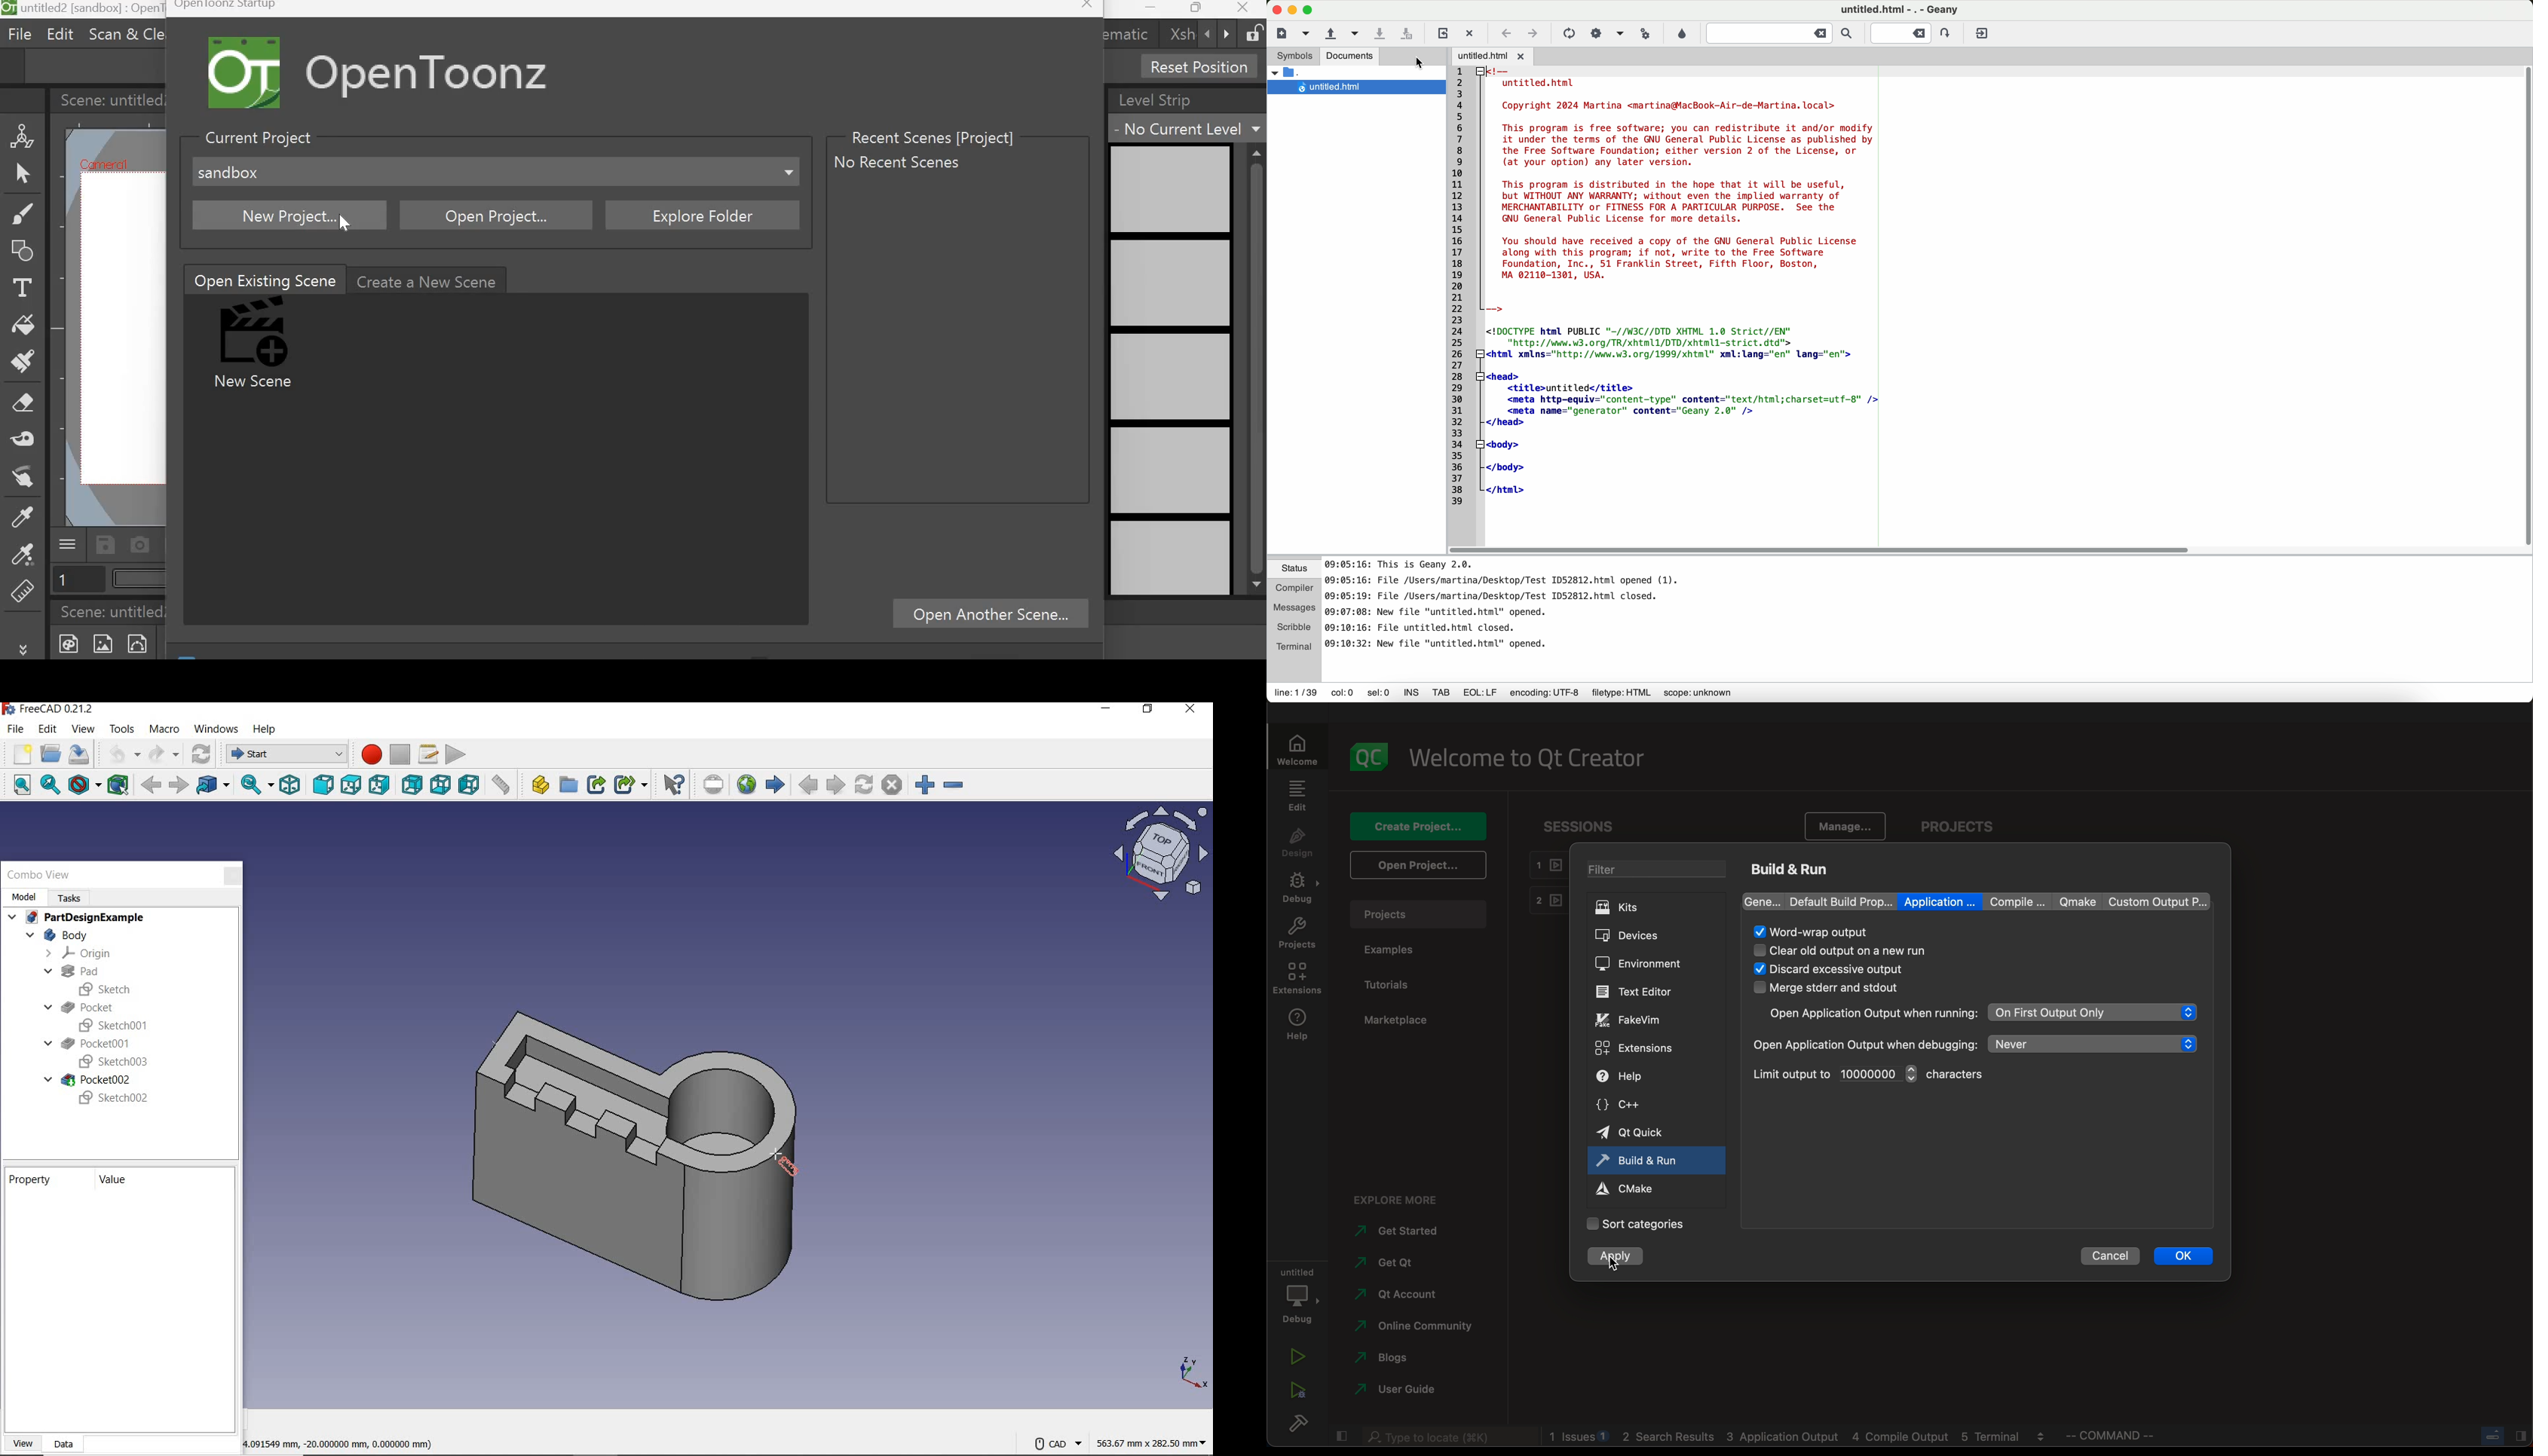  Describe the element at coordinates (23, 1444) in the screenshot. I see `VIEW` at that location.